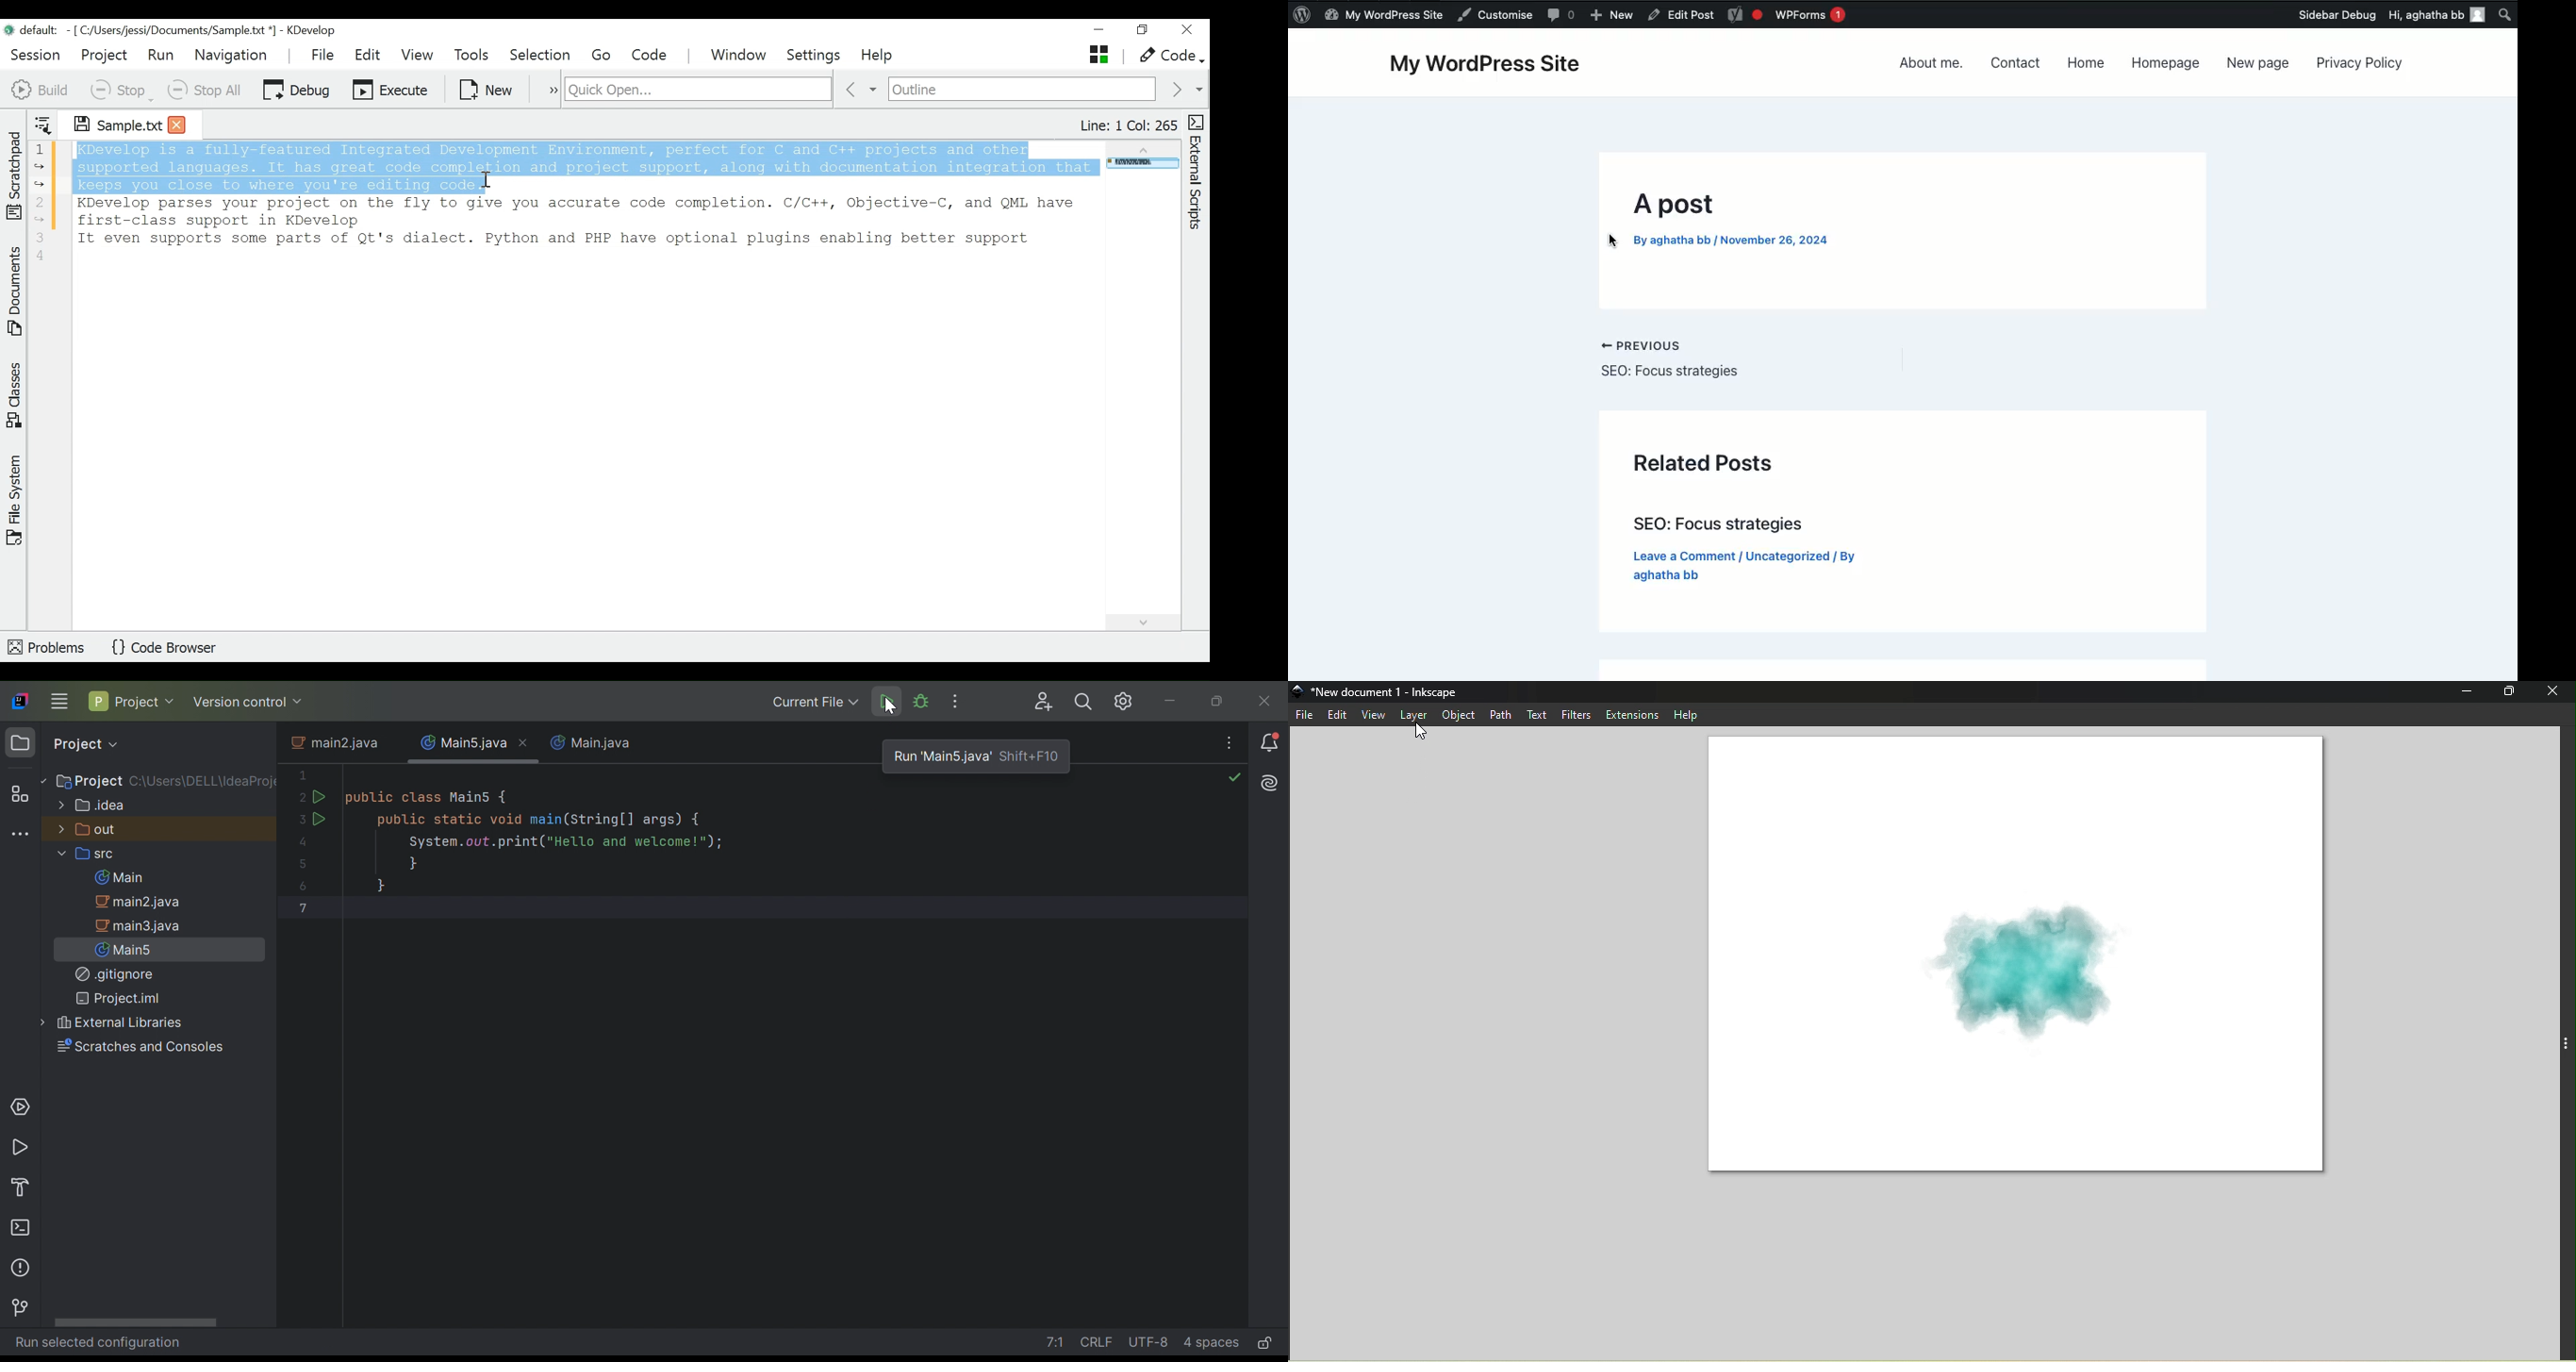  What do you see at coordinates (206, 90) in the screenshot?
I see `Stop All` at bounding box center [206, 90].